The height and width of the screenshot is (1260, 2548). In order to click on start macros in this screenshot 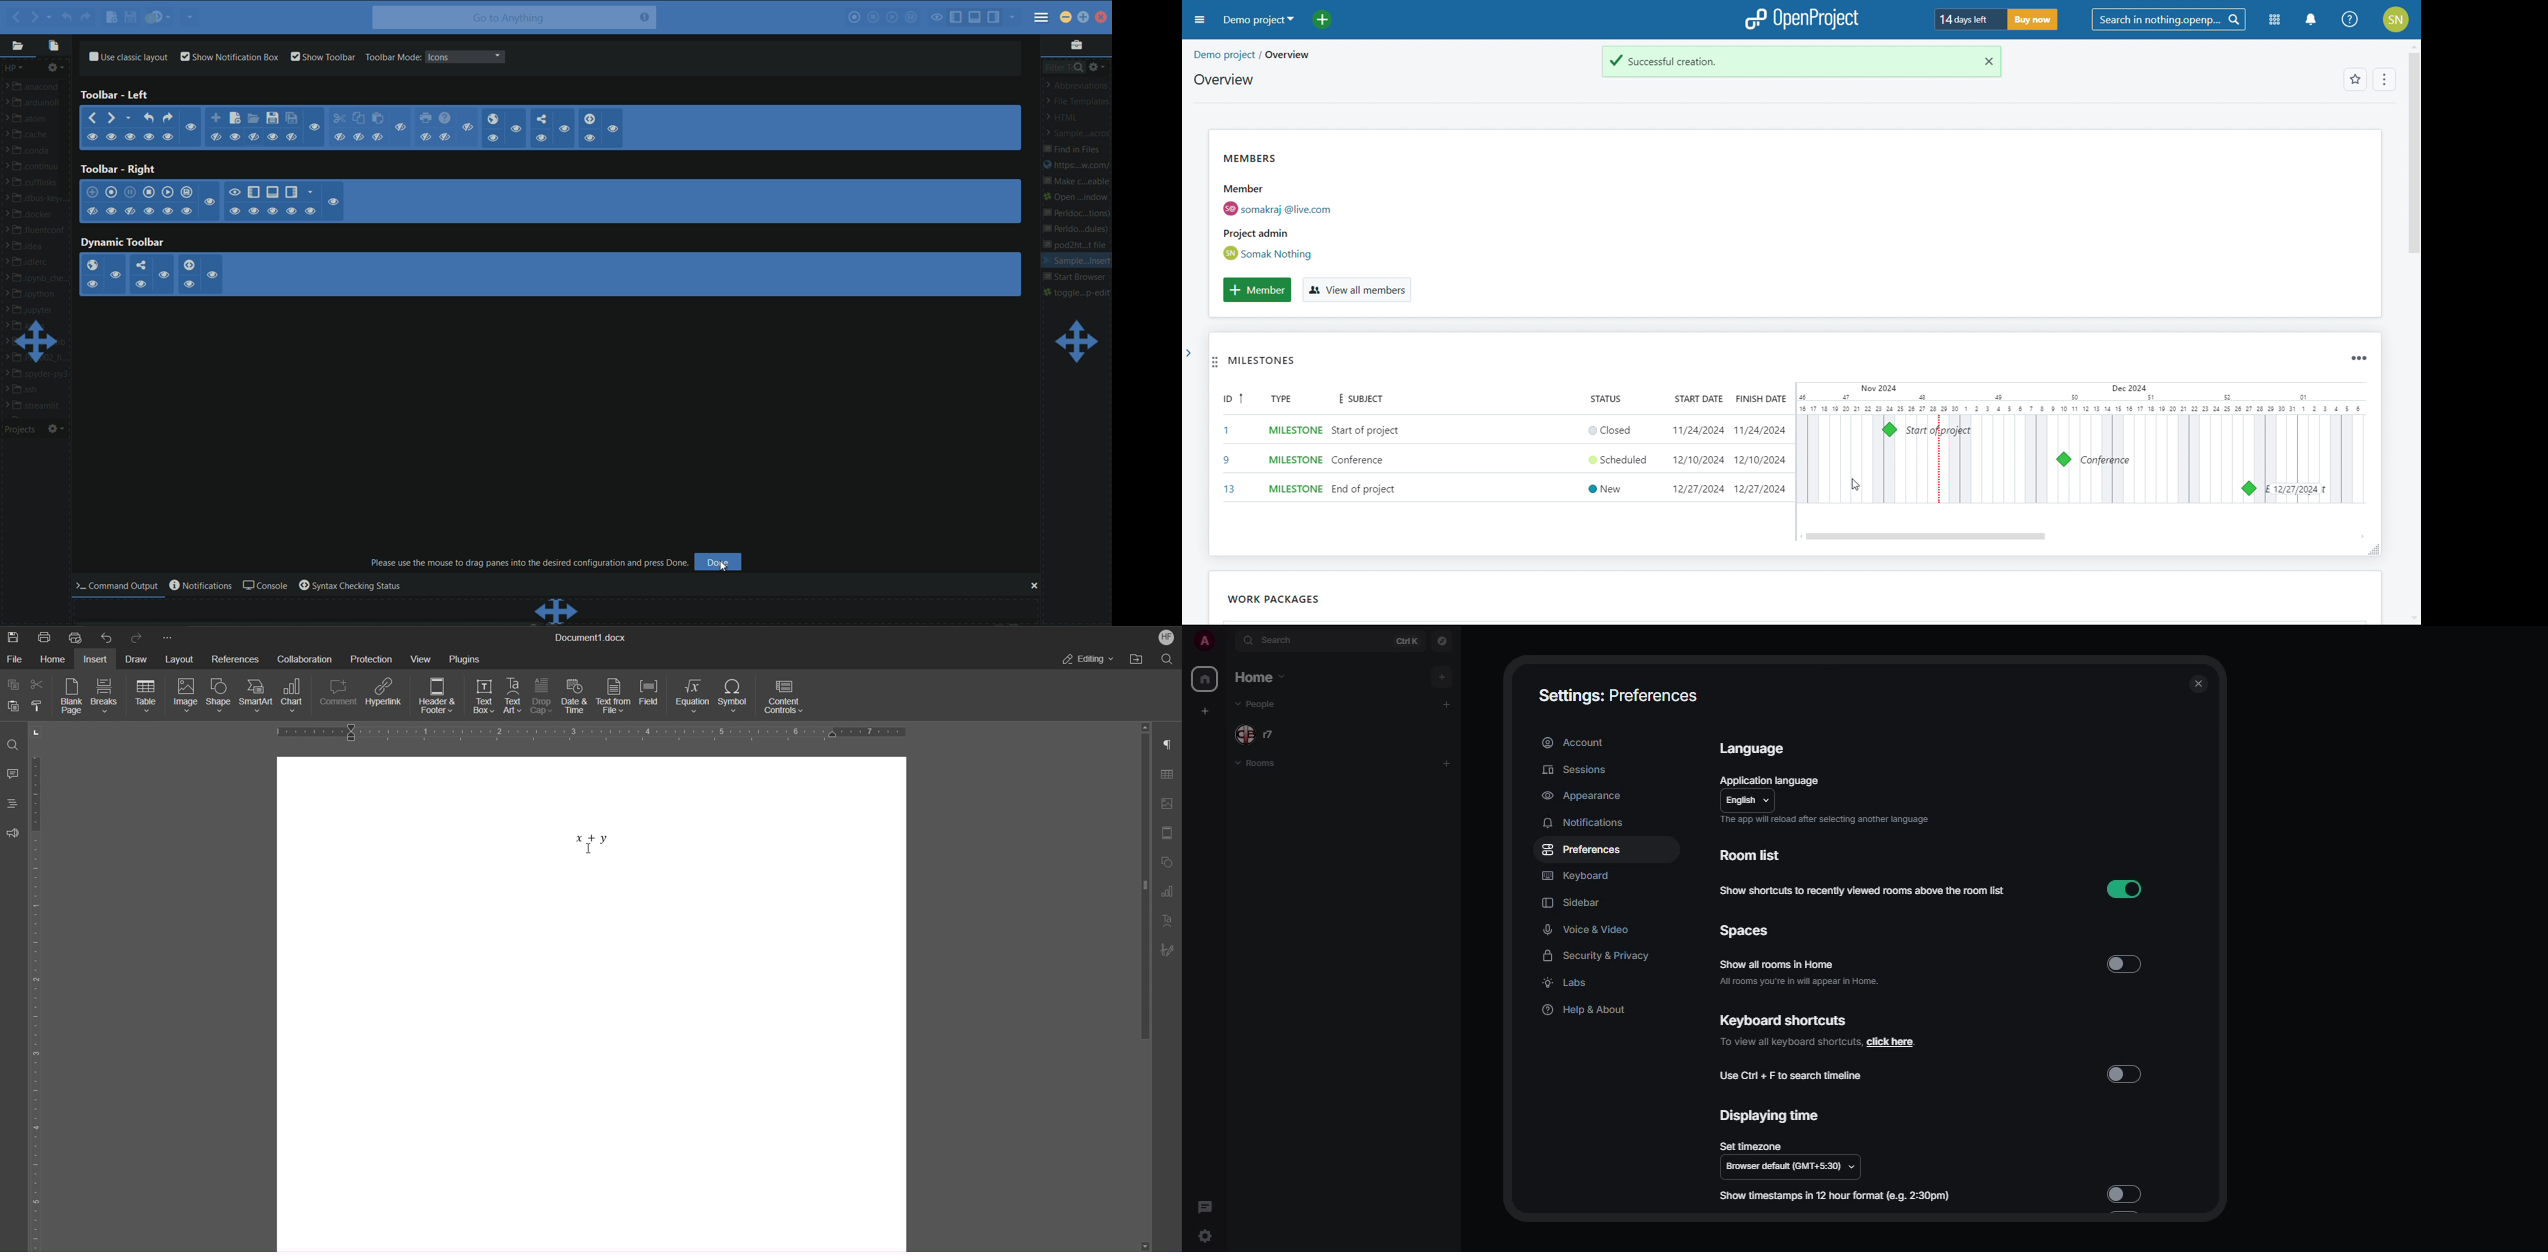, I will do `click(854, 19)`.